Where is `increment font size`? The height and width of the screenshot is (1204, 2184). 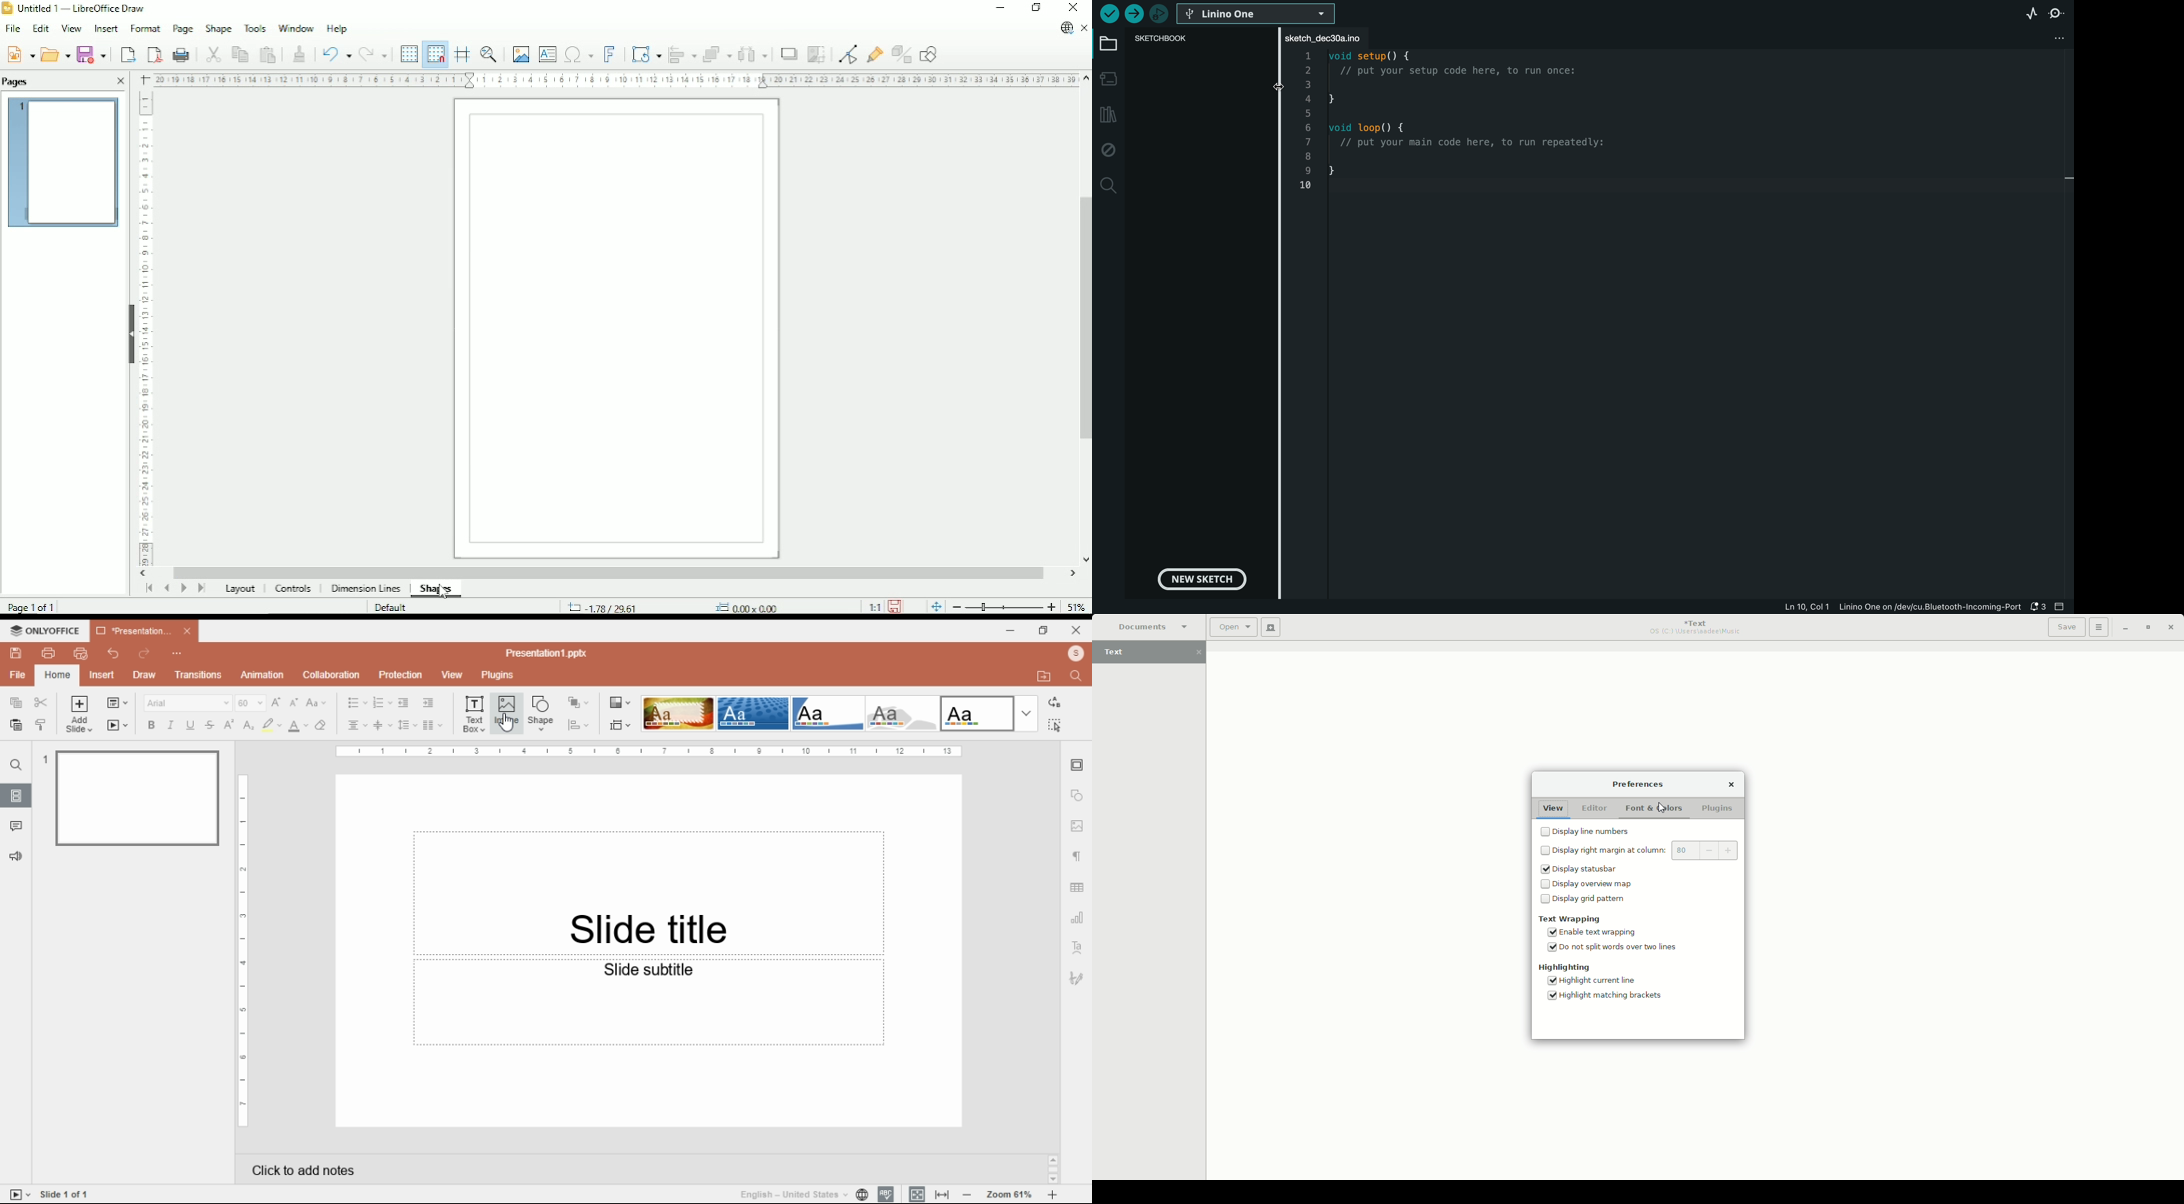
increment font size is located at coordinates (276, 703).